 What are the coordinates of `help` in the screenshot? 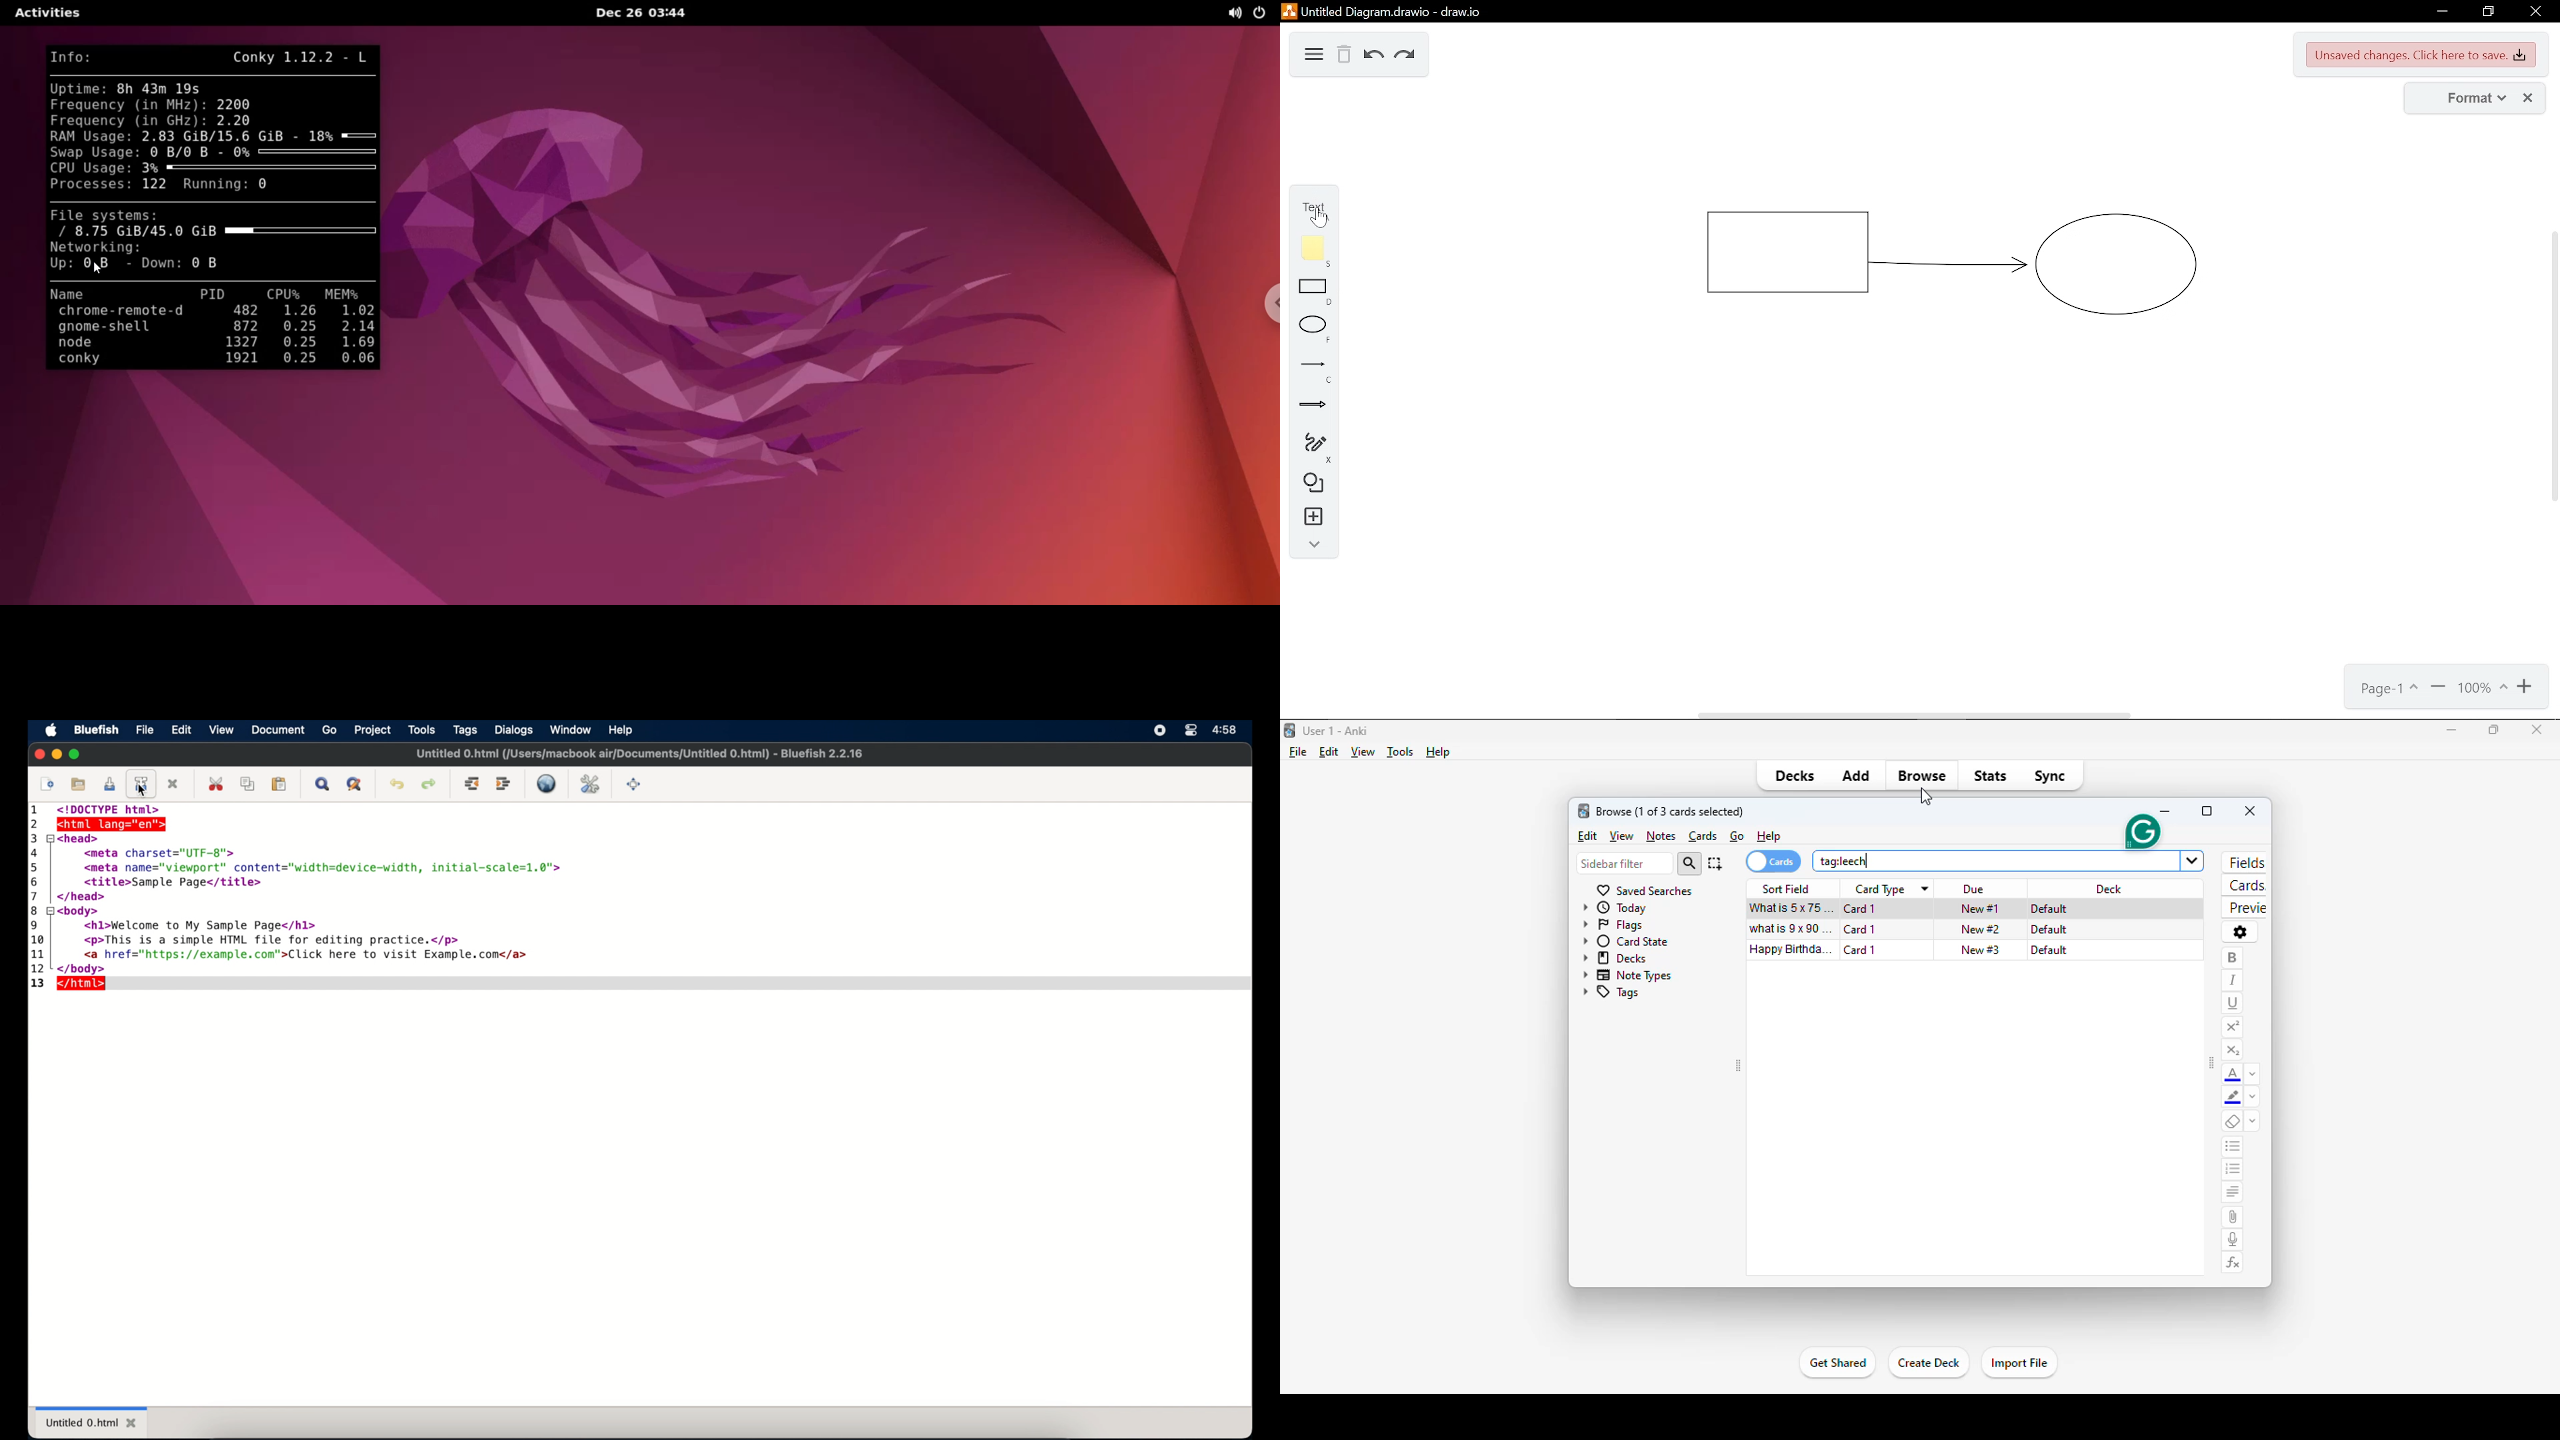 It's located at (1769, 836).